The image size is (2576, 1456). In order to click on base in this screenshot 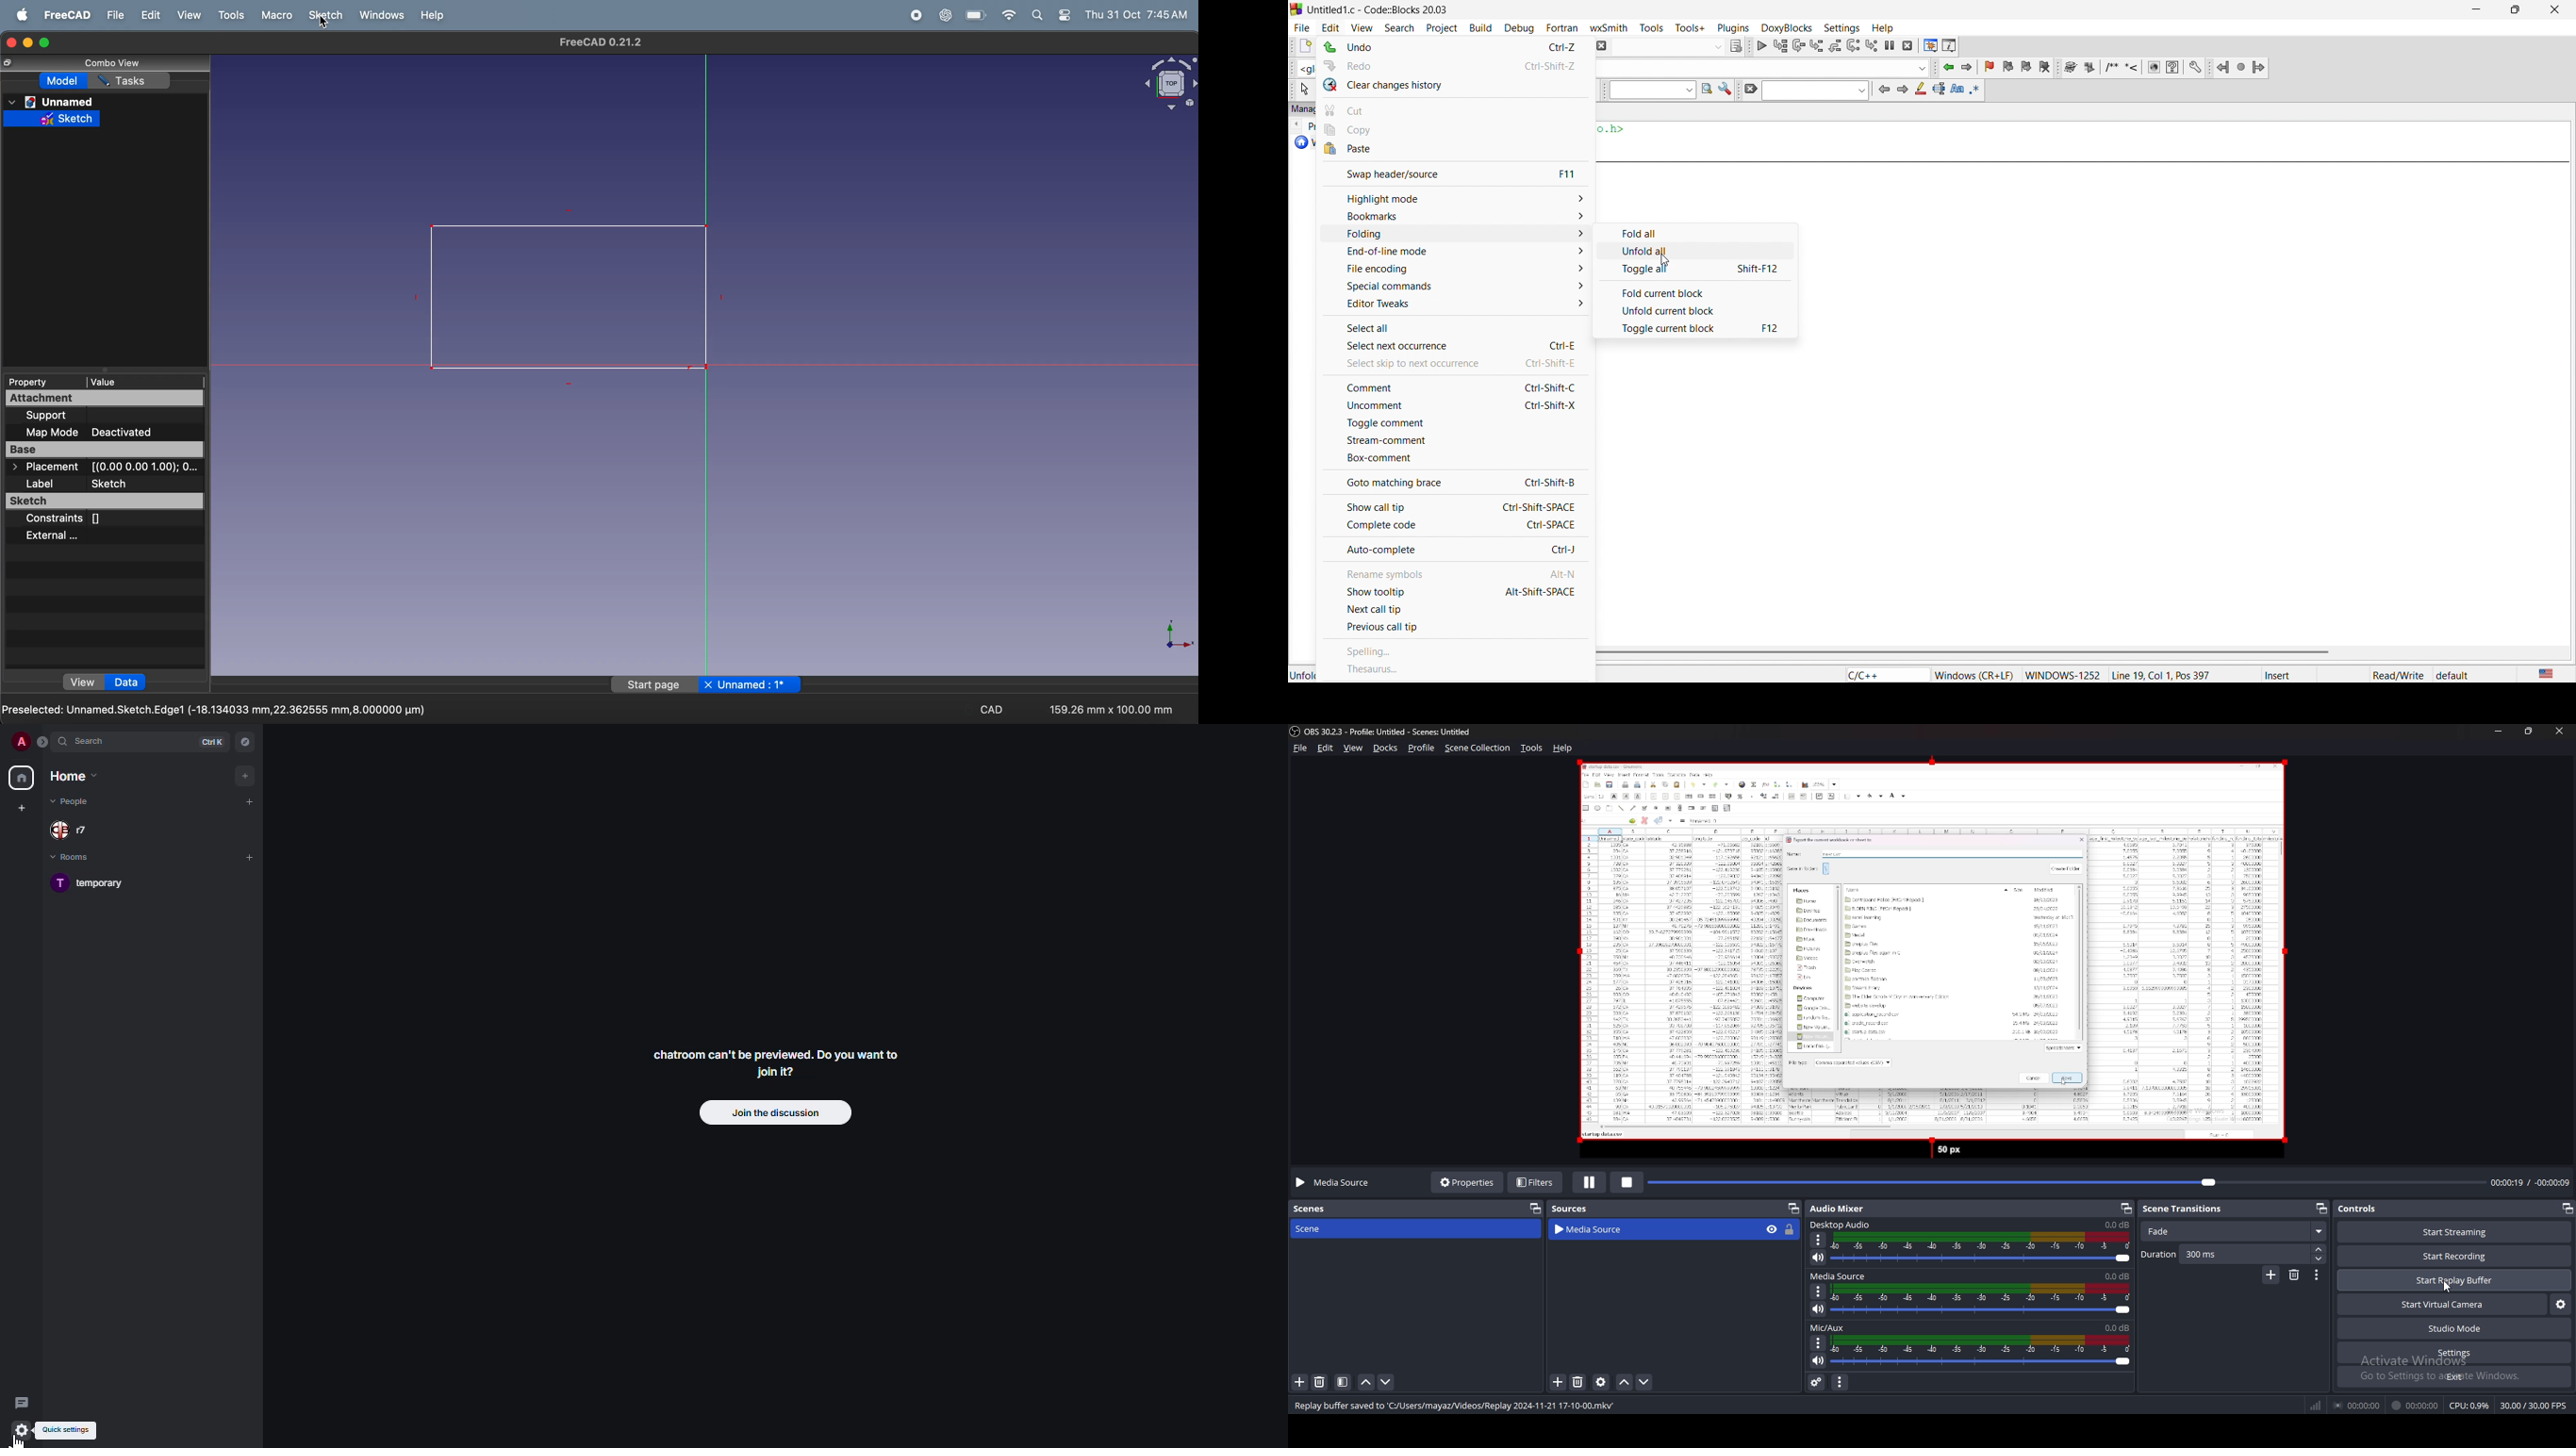, I will do `click(105, 449)`.